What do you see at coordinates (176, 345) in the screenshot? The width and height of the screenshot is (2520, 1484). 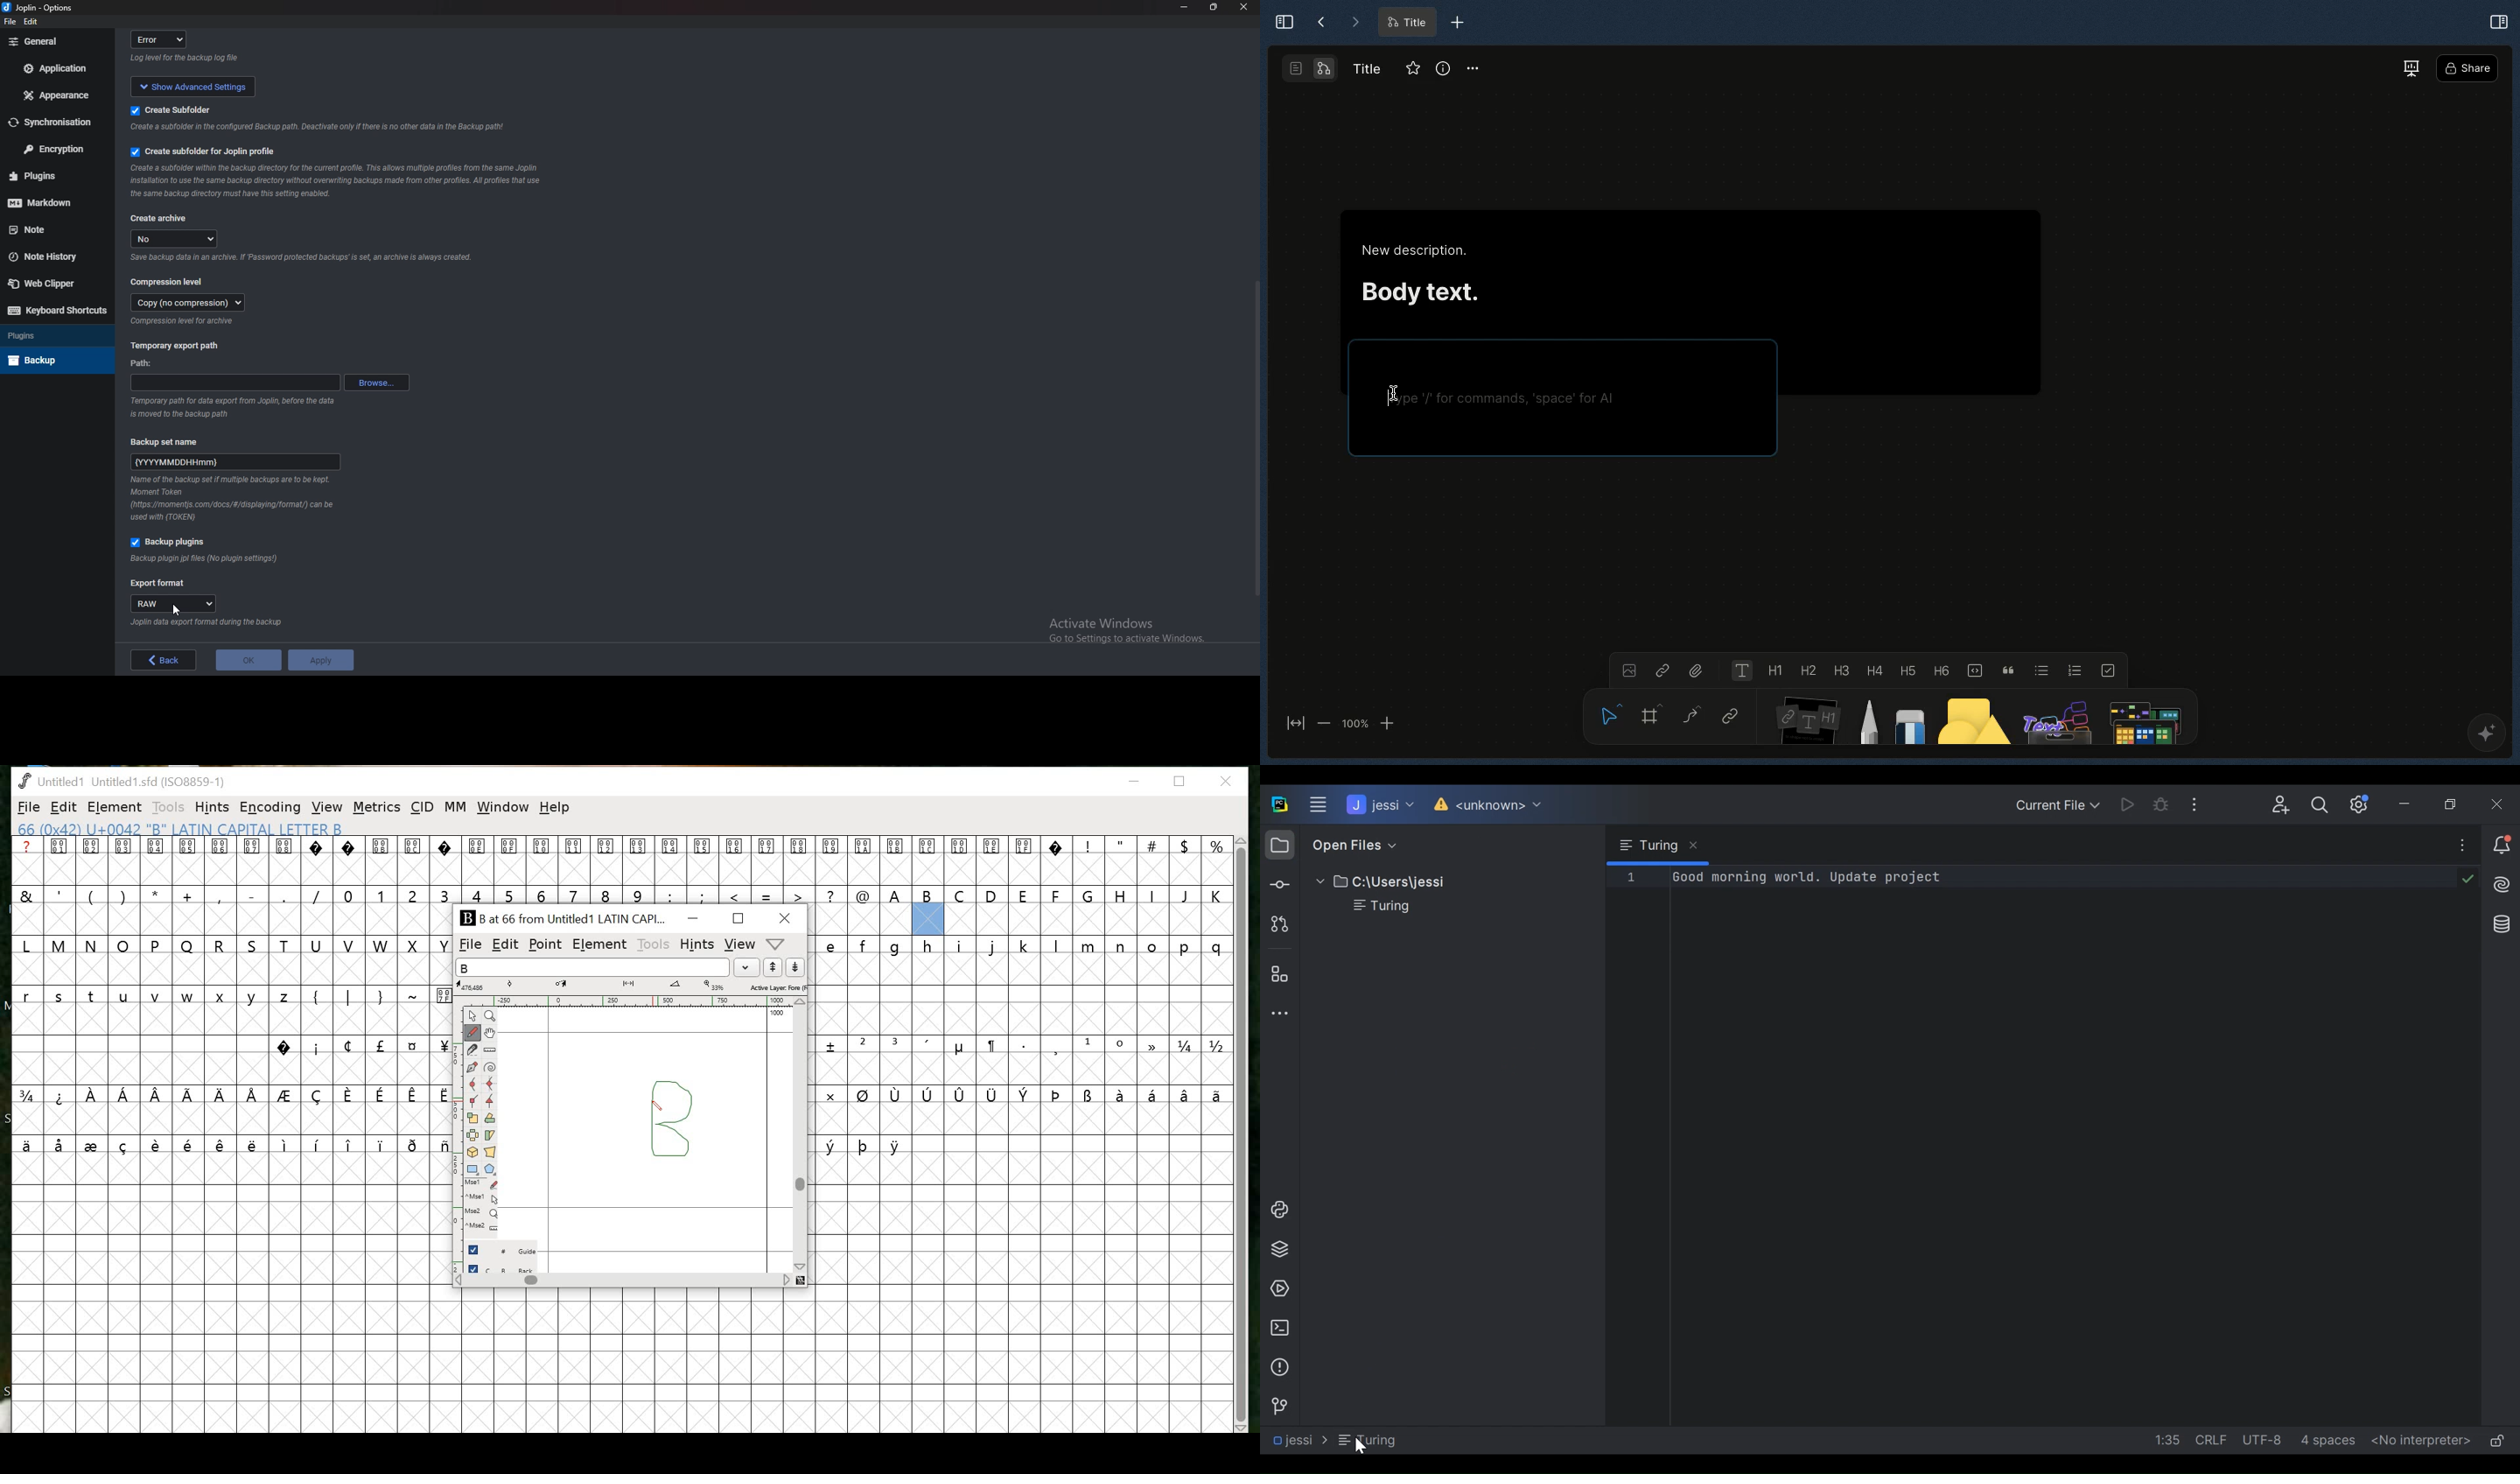 I see `Temporary export path` at bounding box center [176, 345].